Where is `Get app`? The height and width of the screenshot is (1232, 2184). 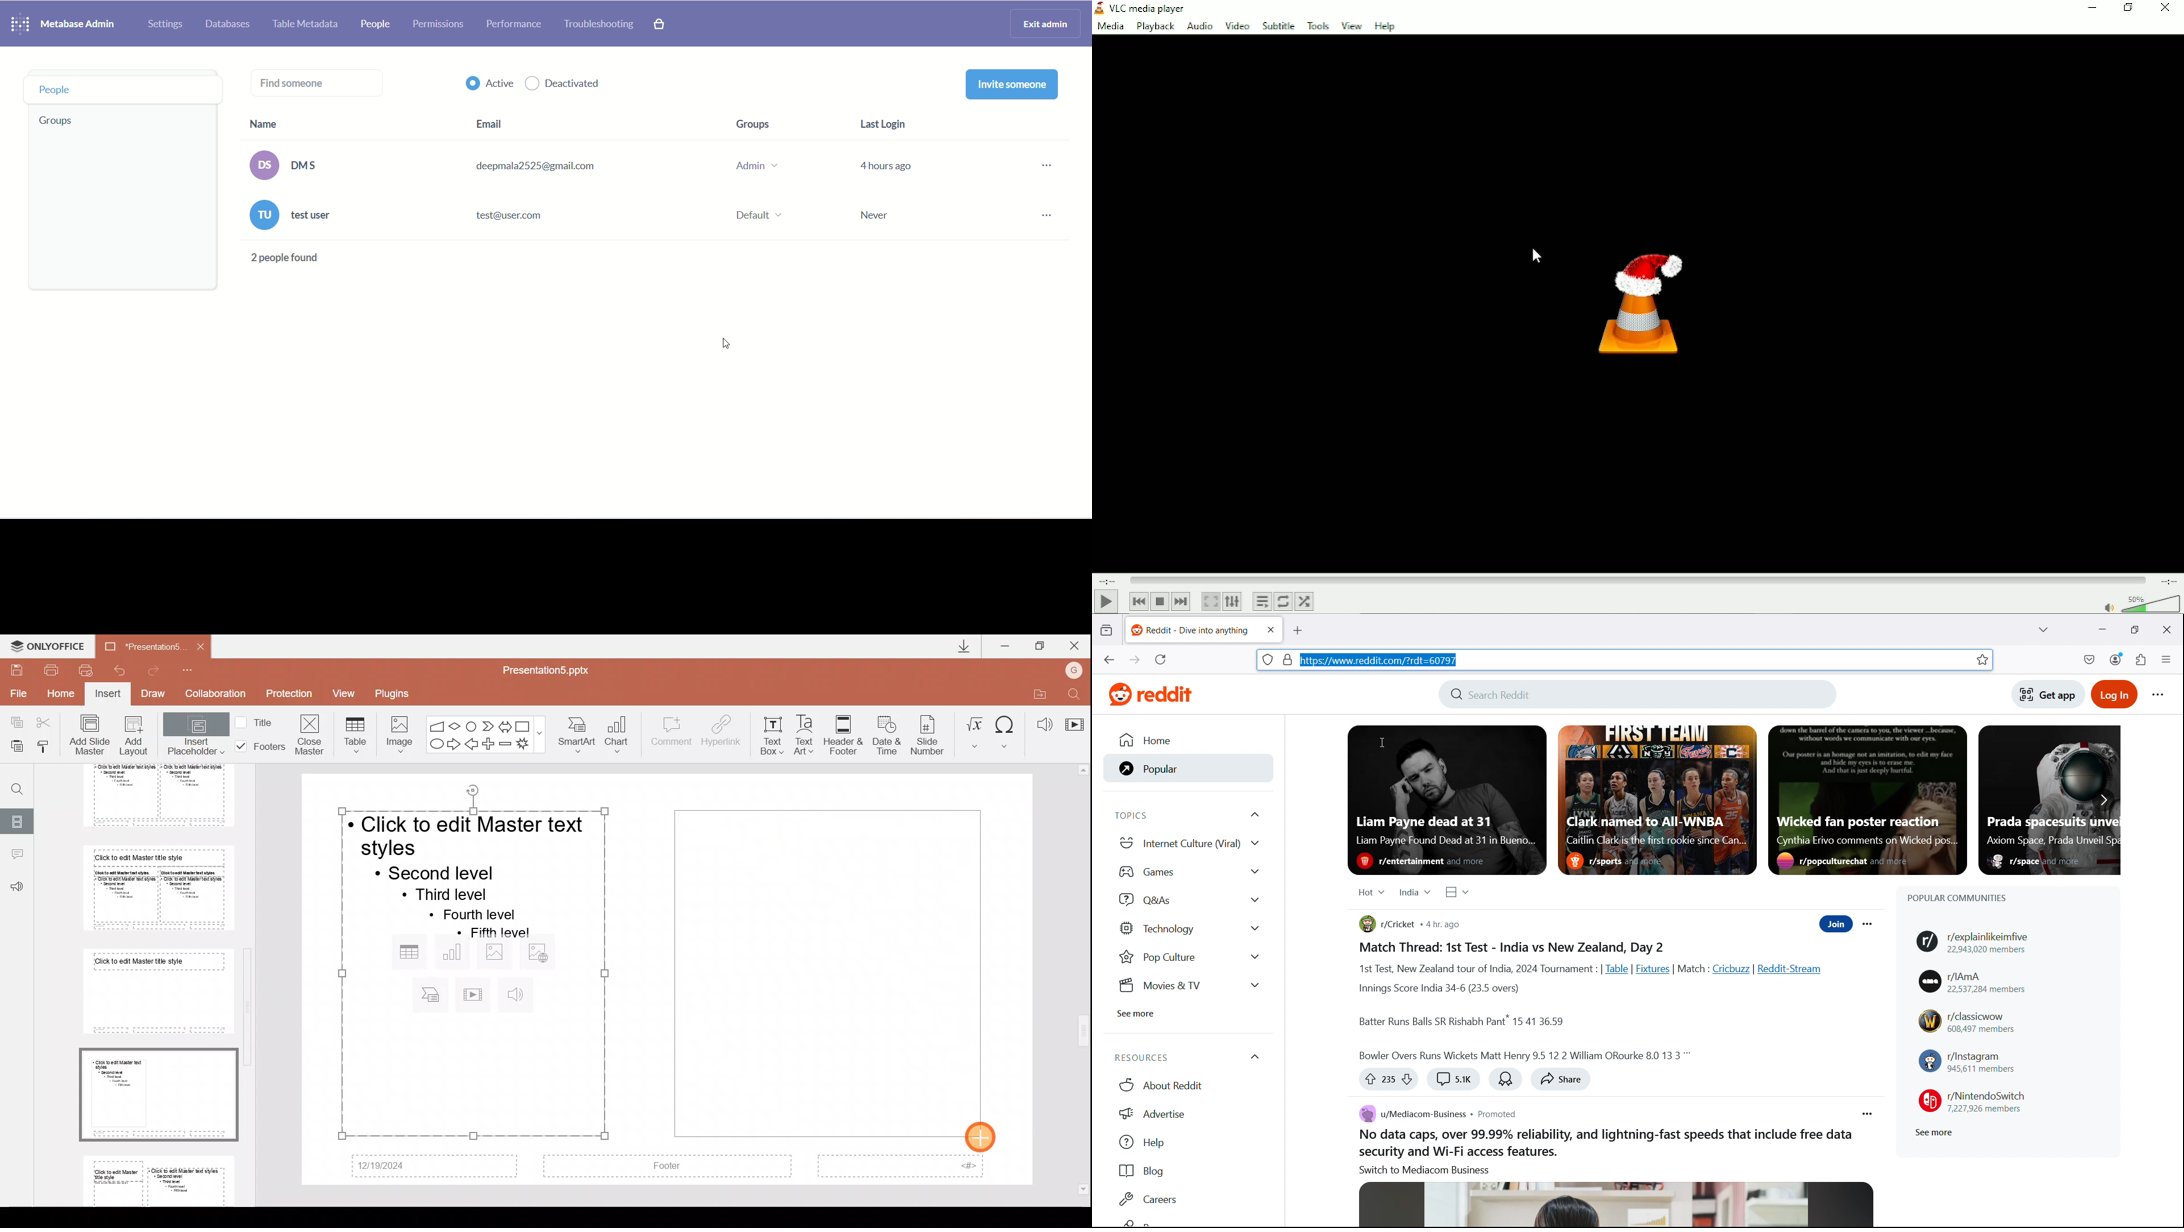 Get app is located at coordinates (2049, 694).